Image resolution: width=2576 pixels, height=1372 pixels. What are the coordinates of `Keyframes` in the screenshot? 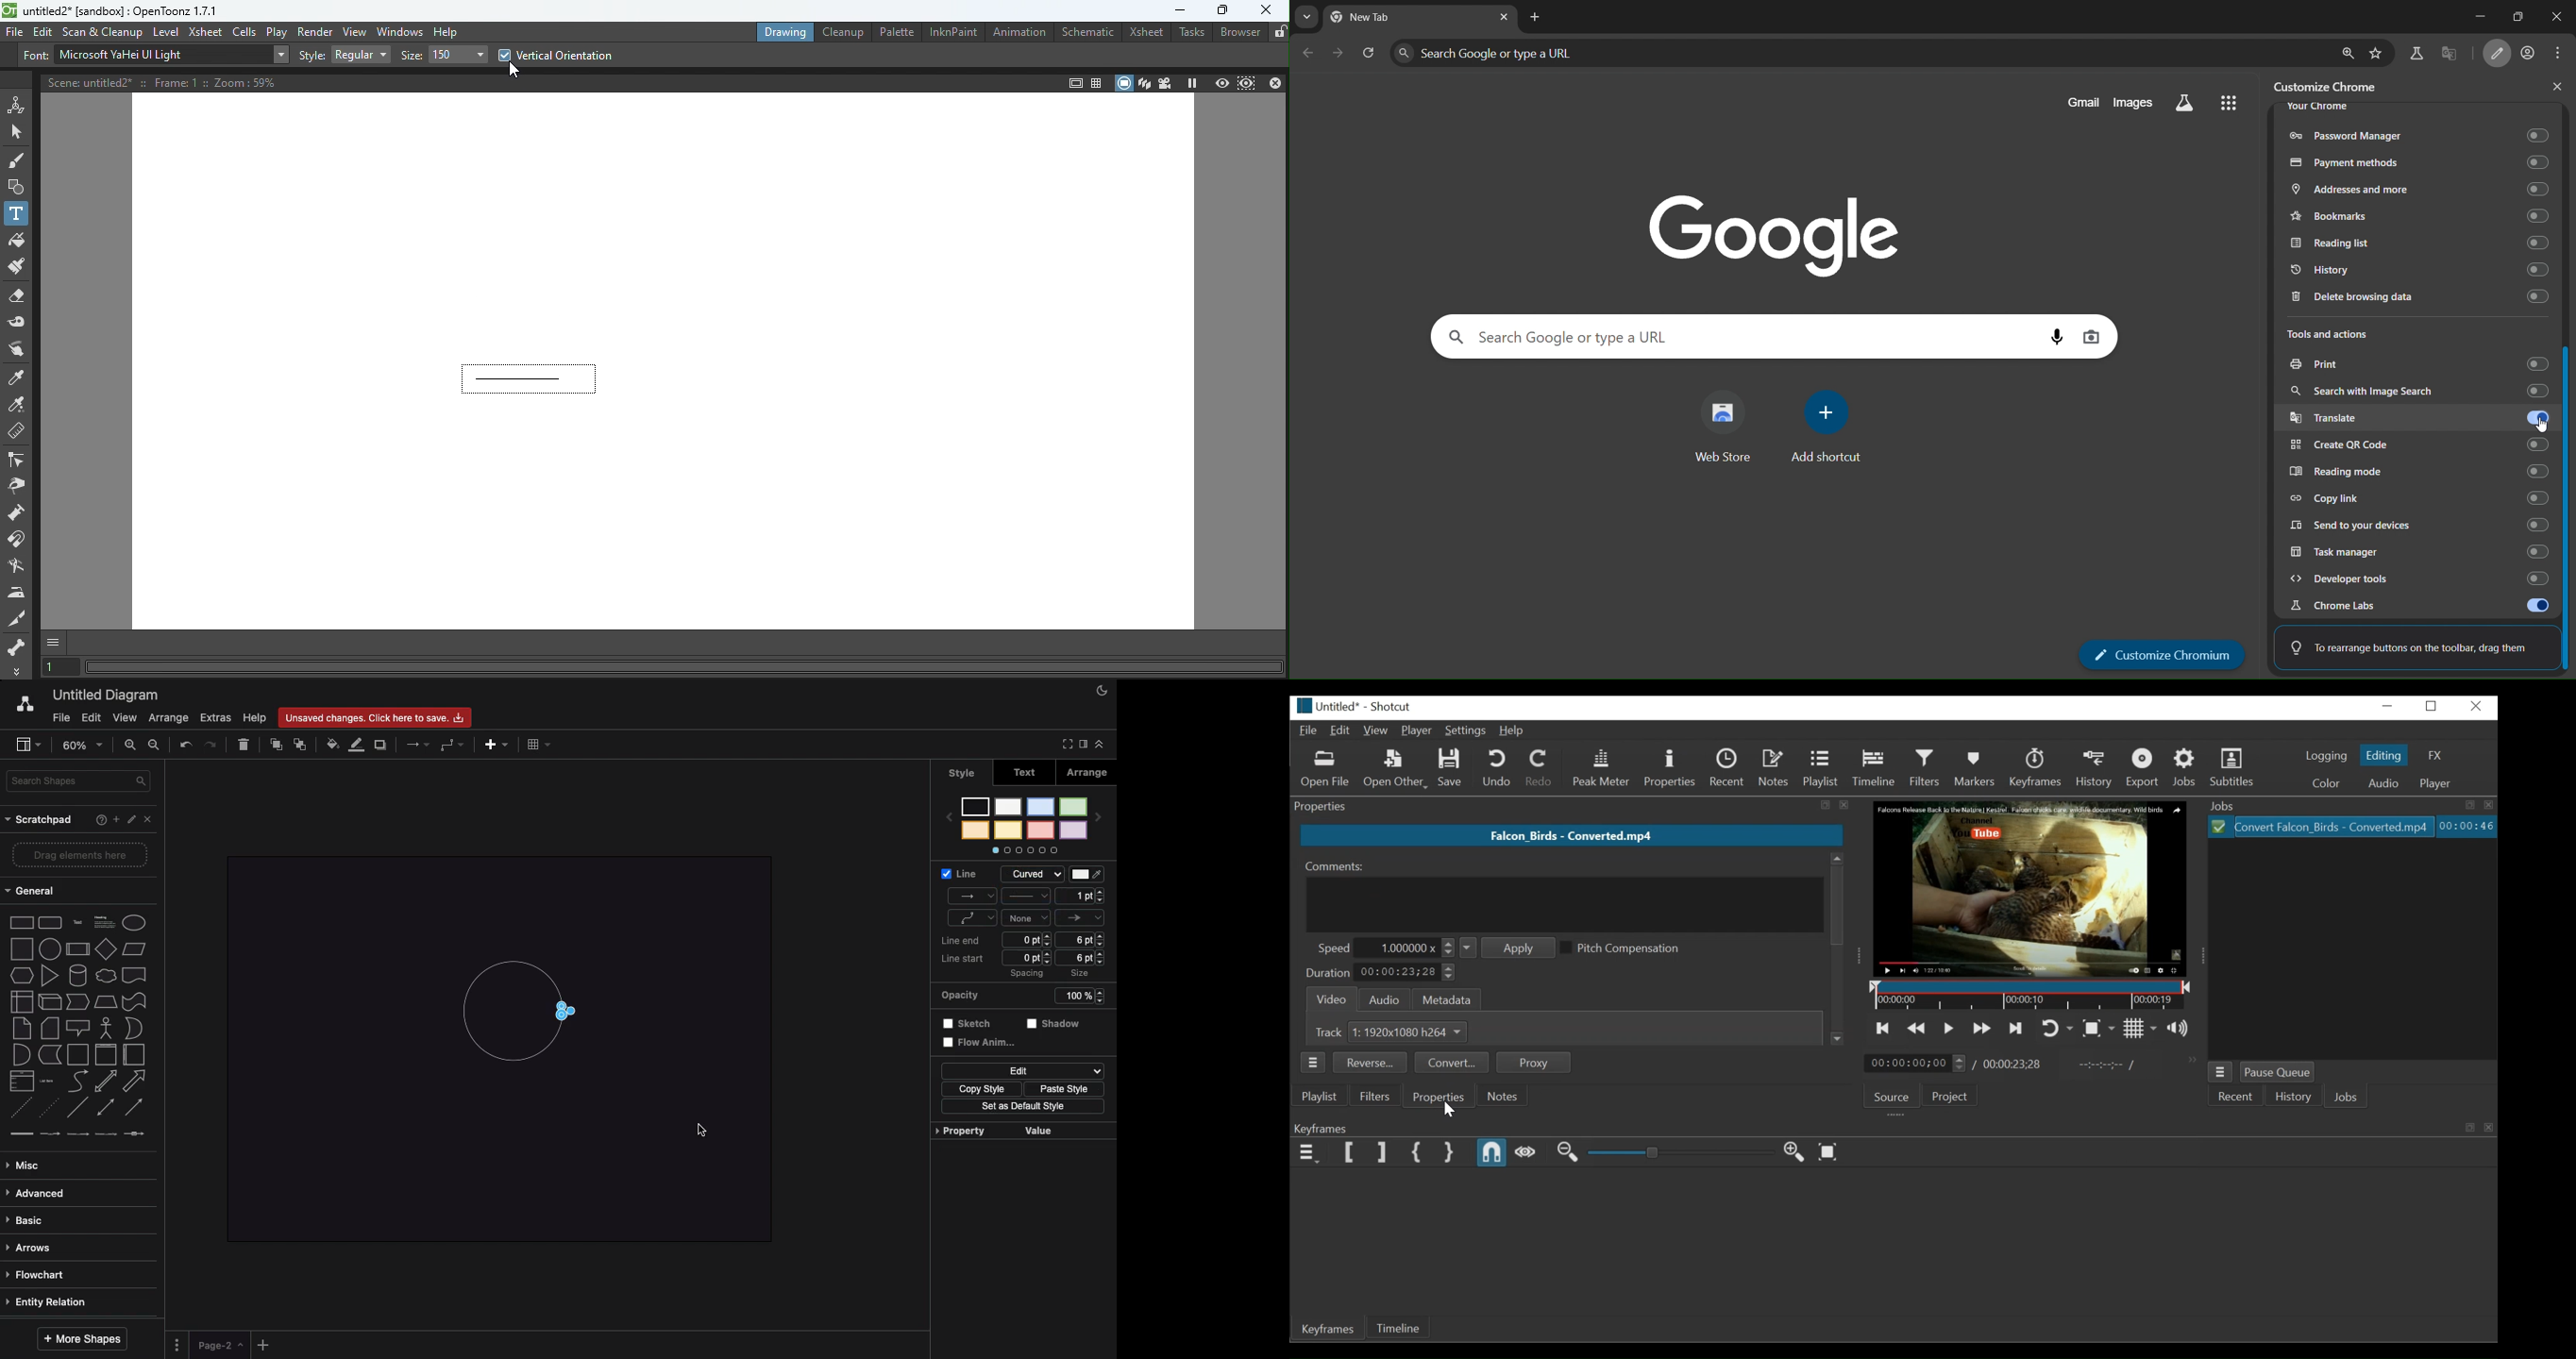 It's located at (2038, 769).